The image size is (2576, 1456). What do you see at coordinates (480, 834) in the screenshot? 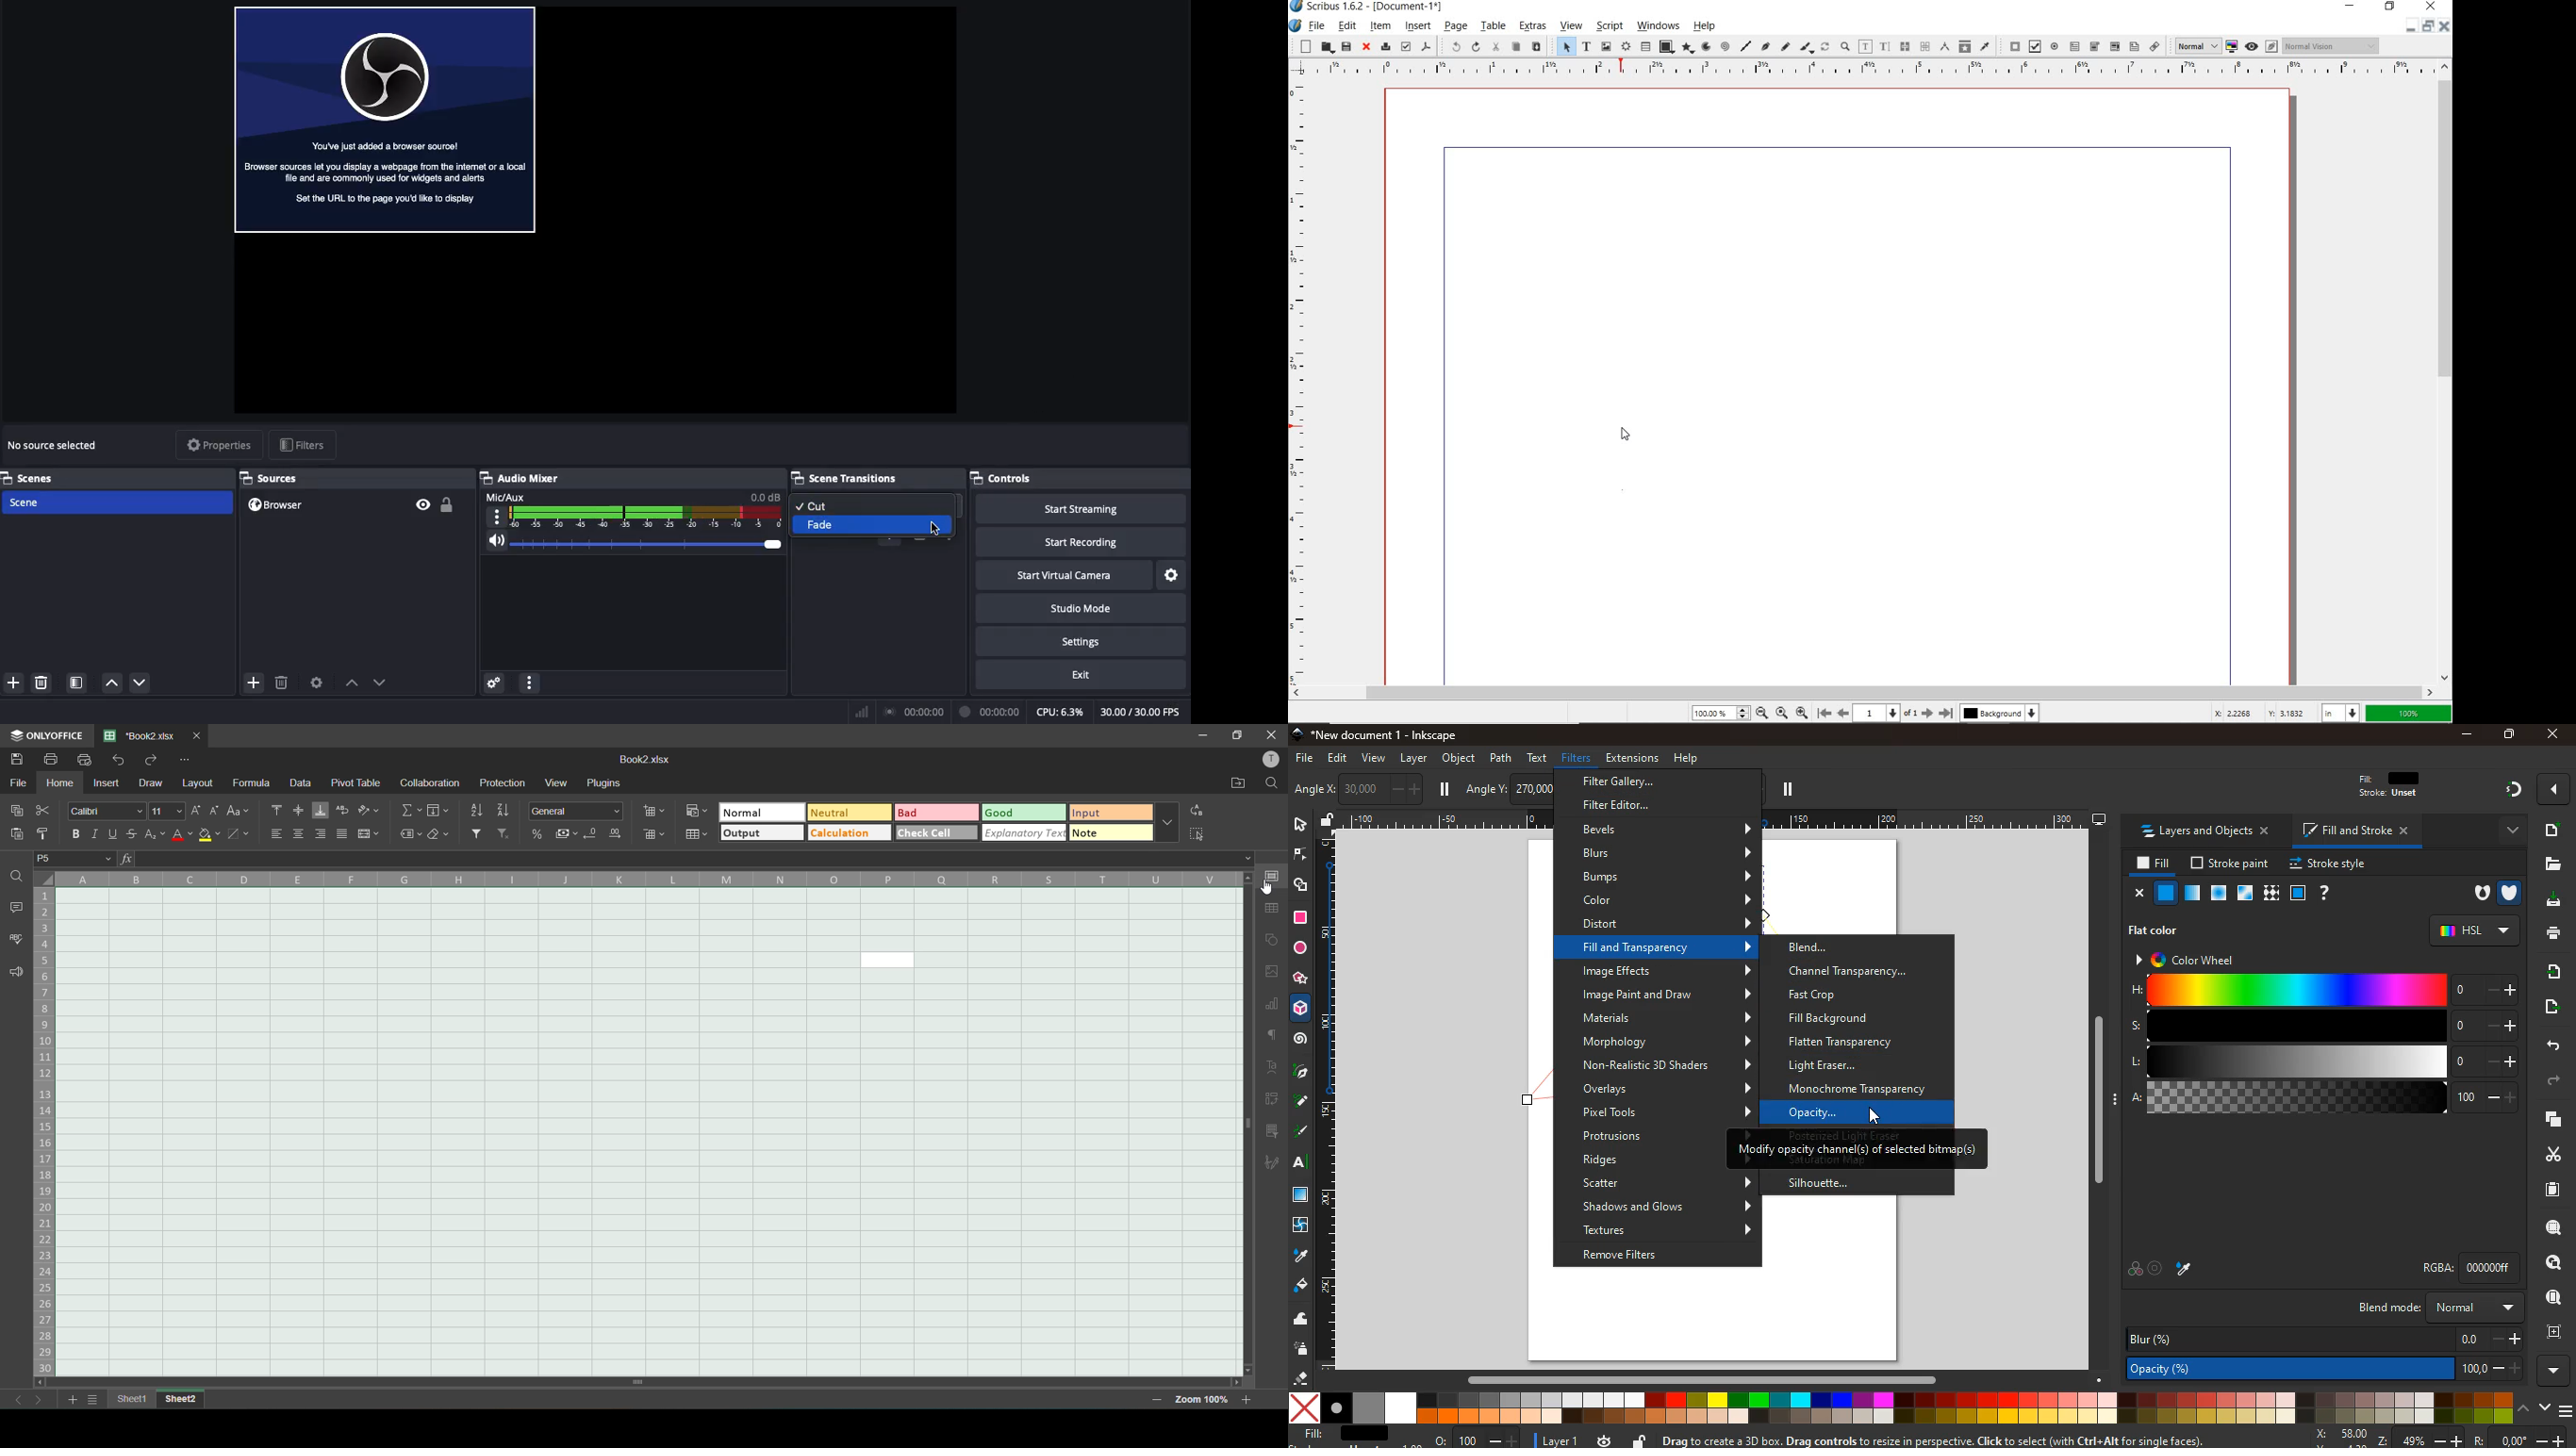
I see `filter` at bounding box center [480, 834].